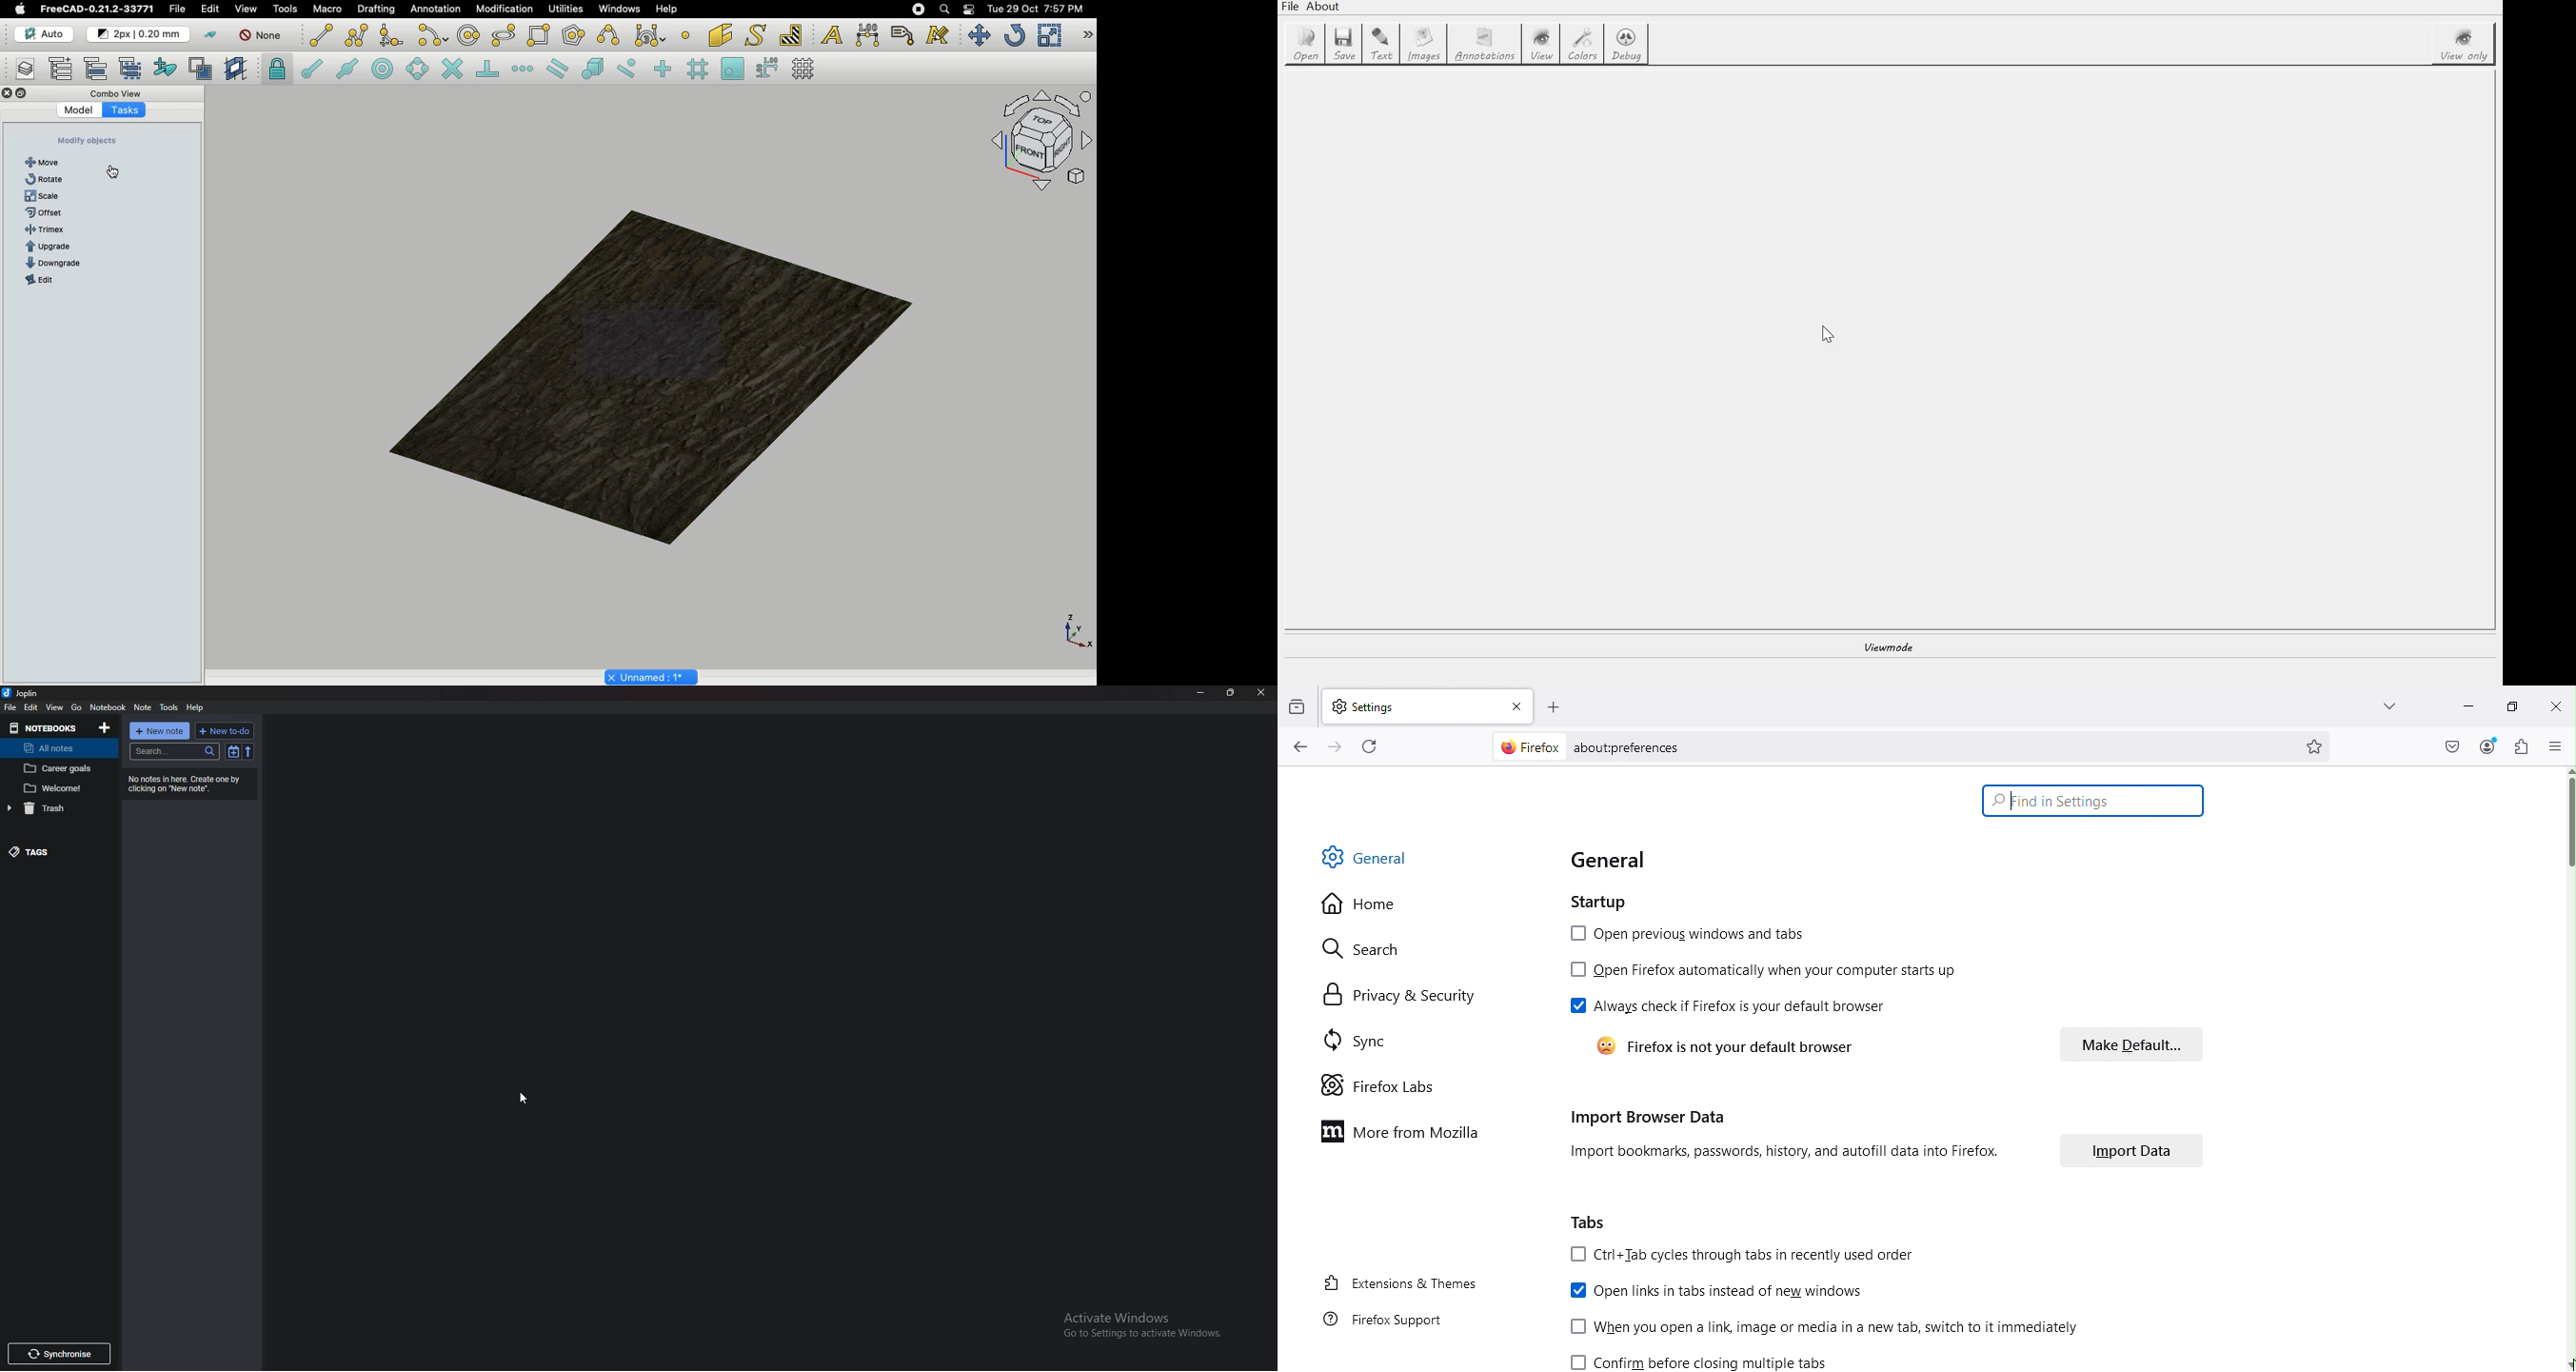  I want to click on Open a new tab, so click(1555, 706).